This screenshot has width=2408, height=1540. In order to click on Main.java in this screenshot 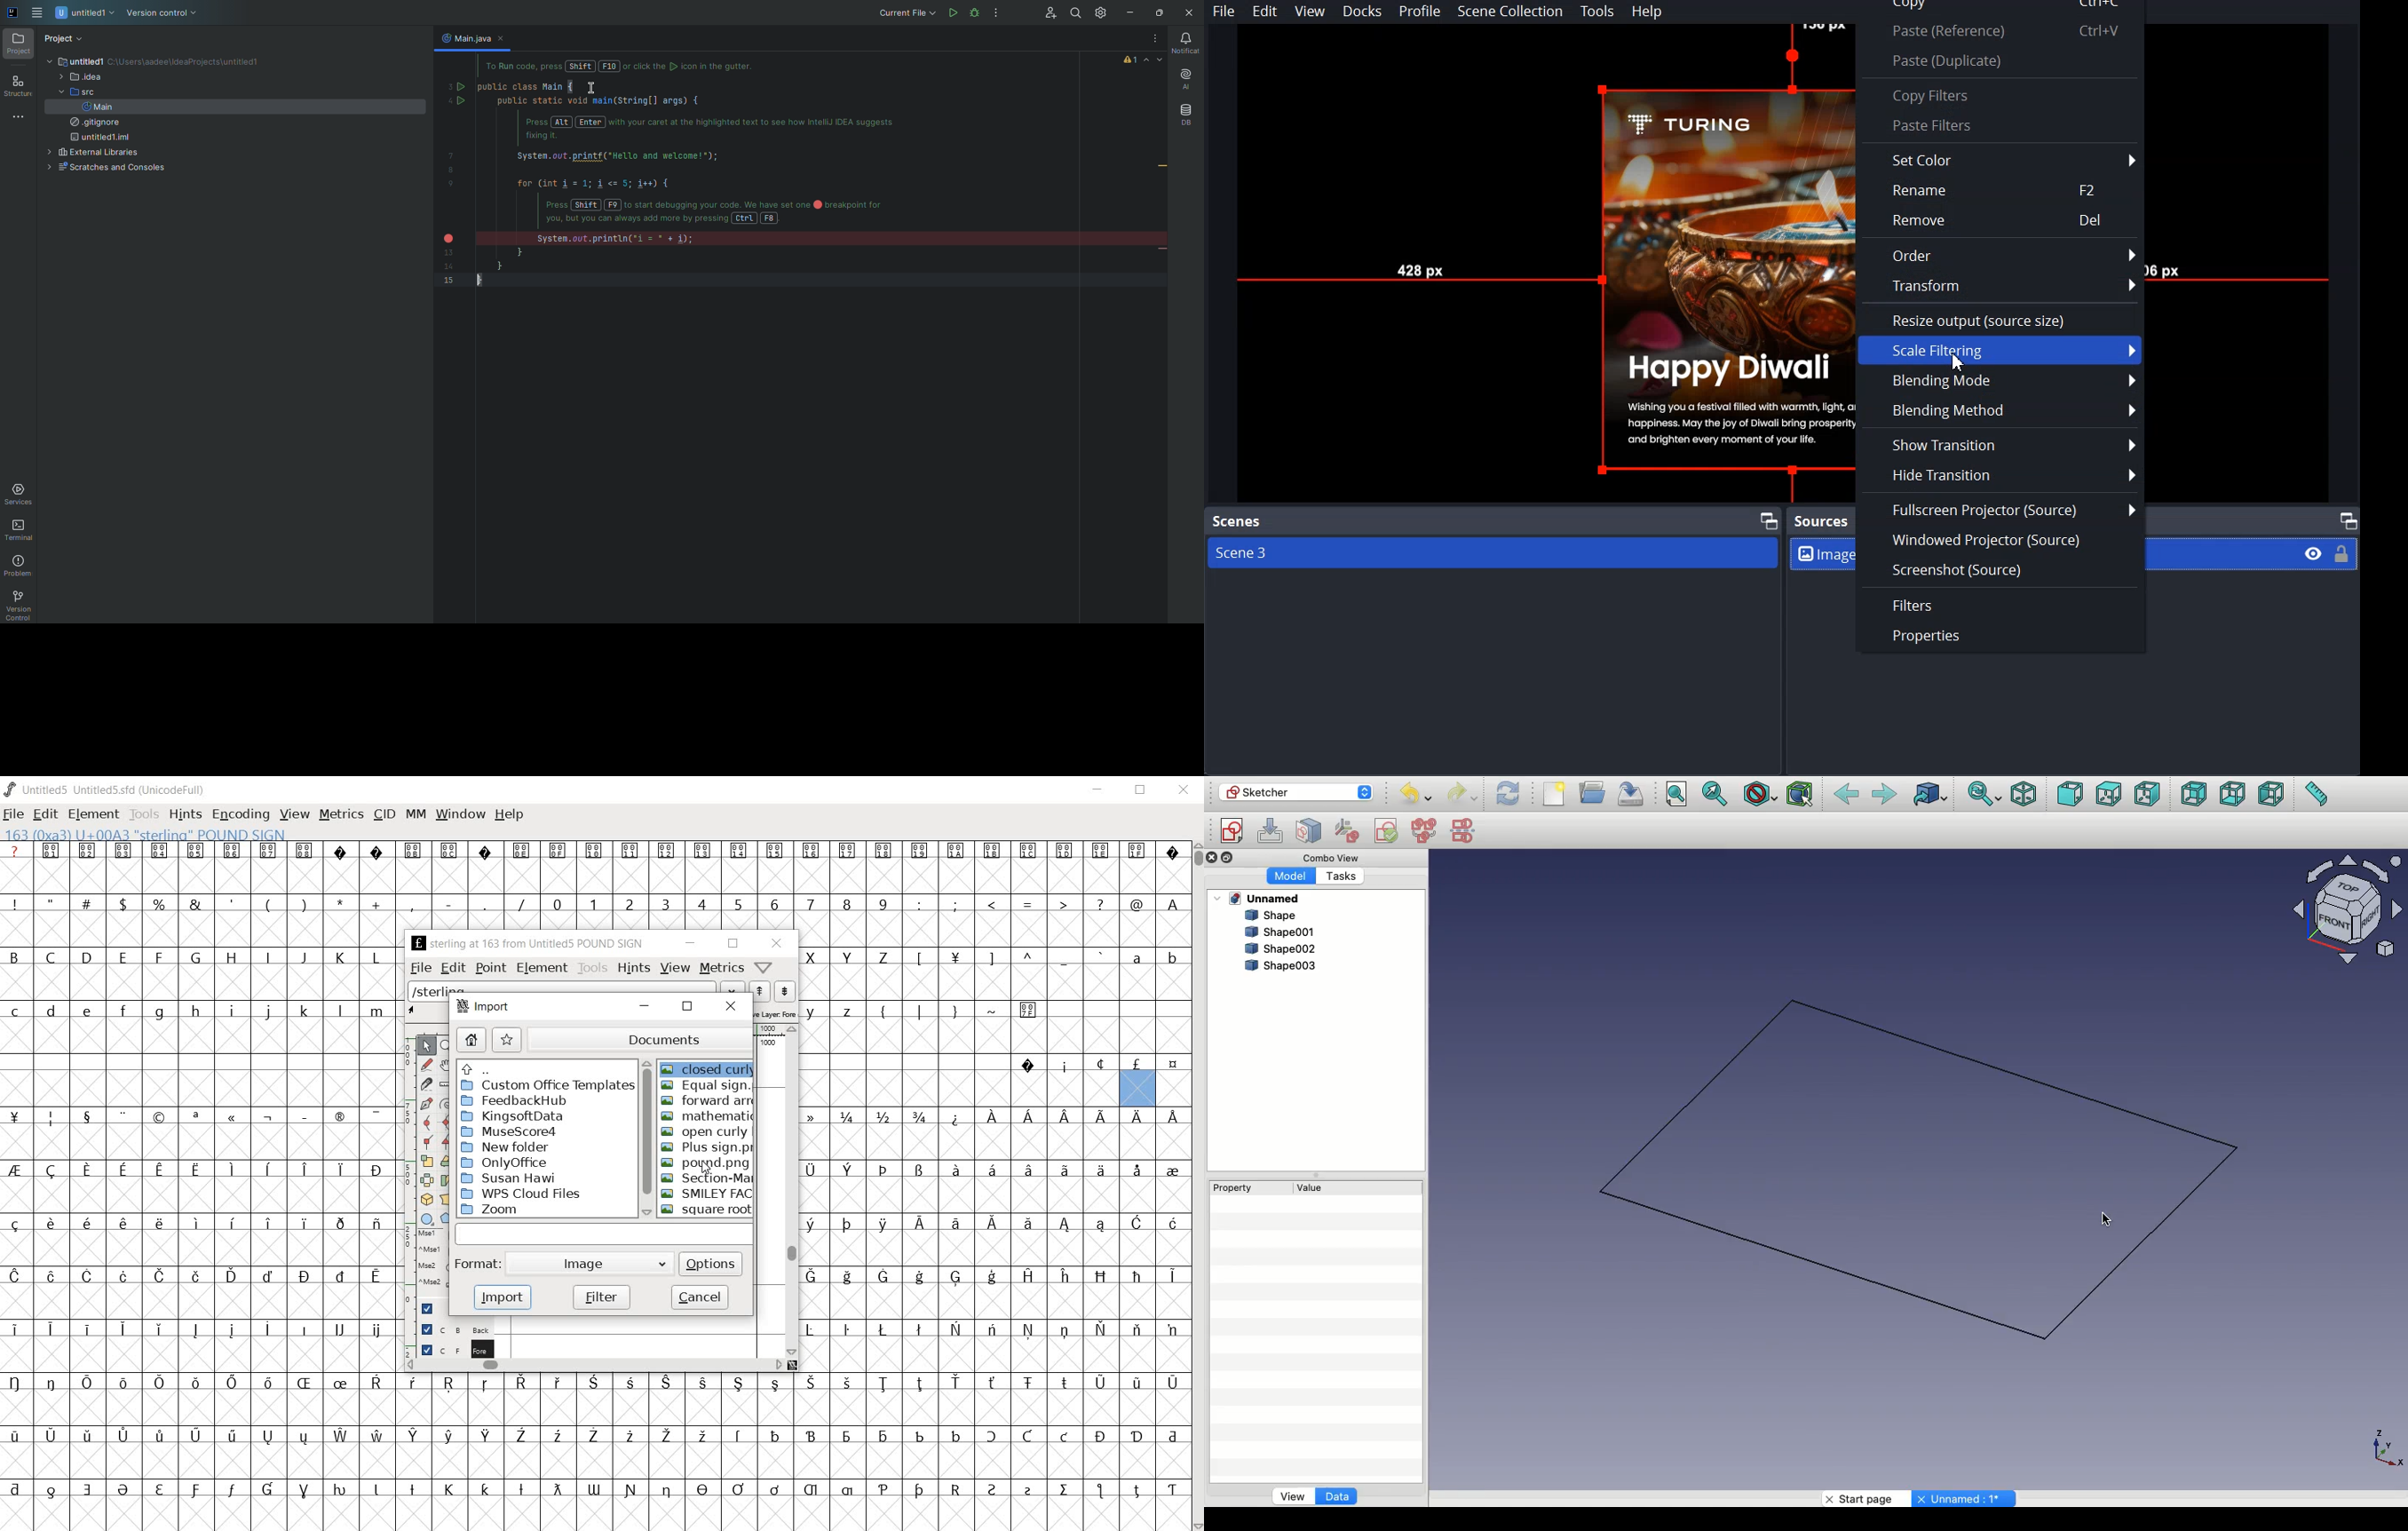, I will do `click(465, 38)`.